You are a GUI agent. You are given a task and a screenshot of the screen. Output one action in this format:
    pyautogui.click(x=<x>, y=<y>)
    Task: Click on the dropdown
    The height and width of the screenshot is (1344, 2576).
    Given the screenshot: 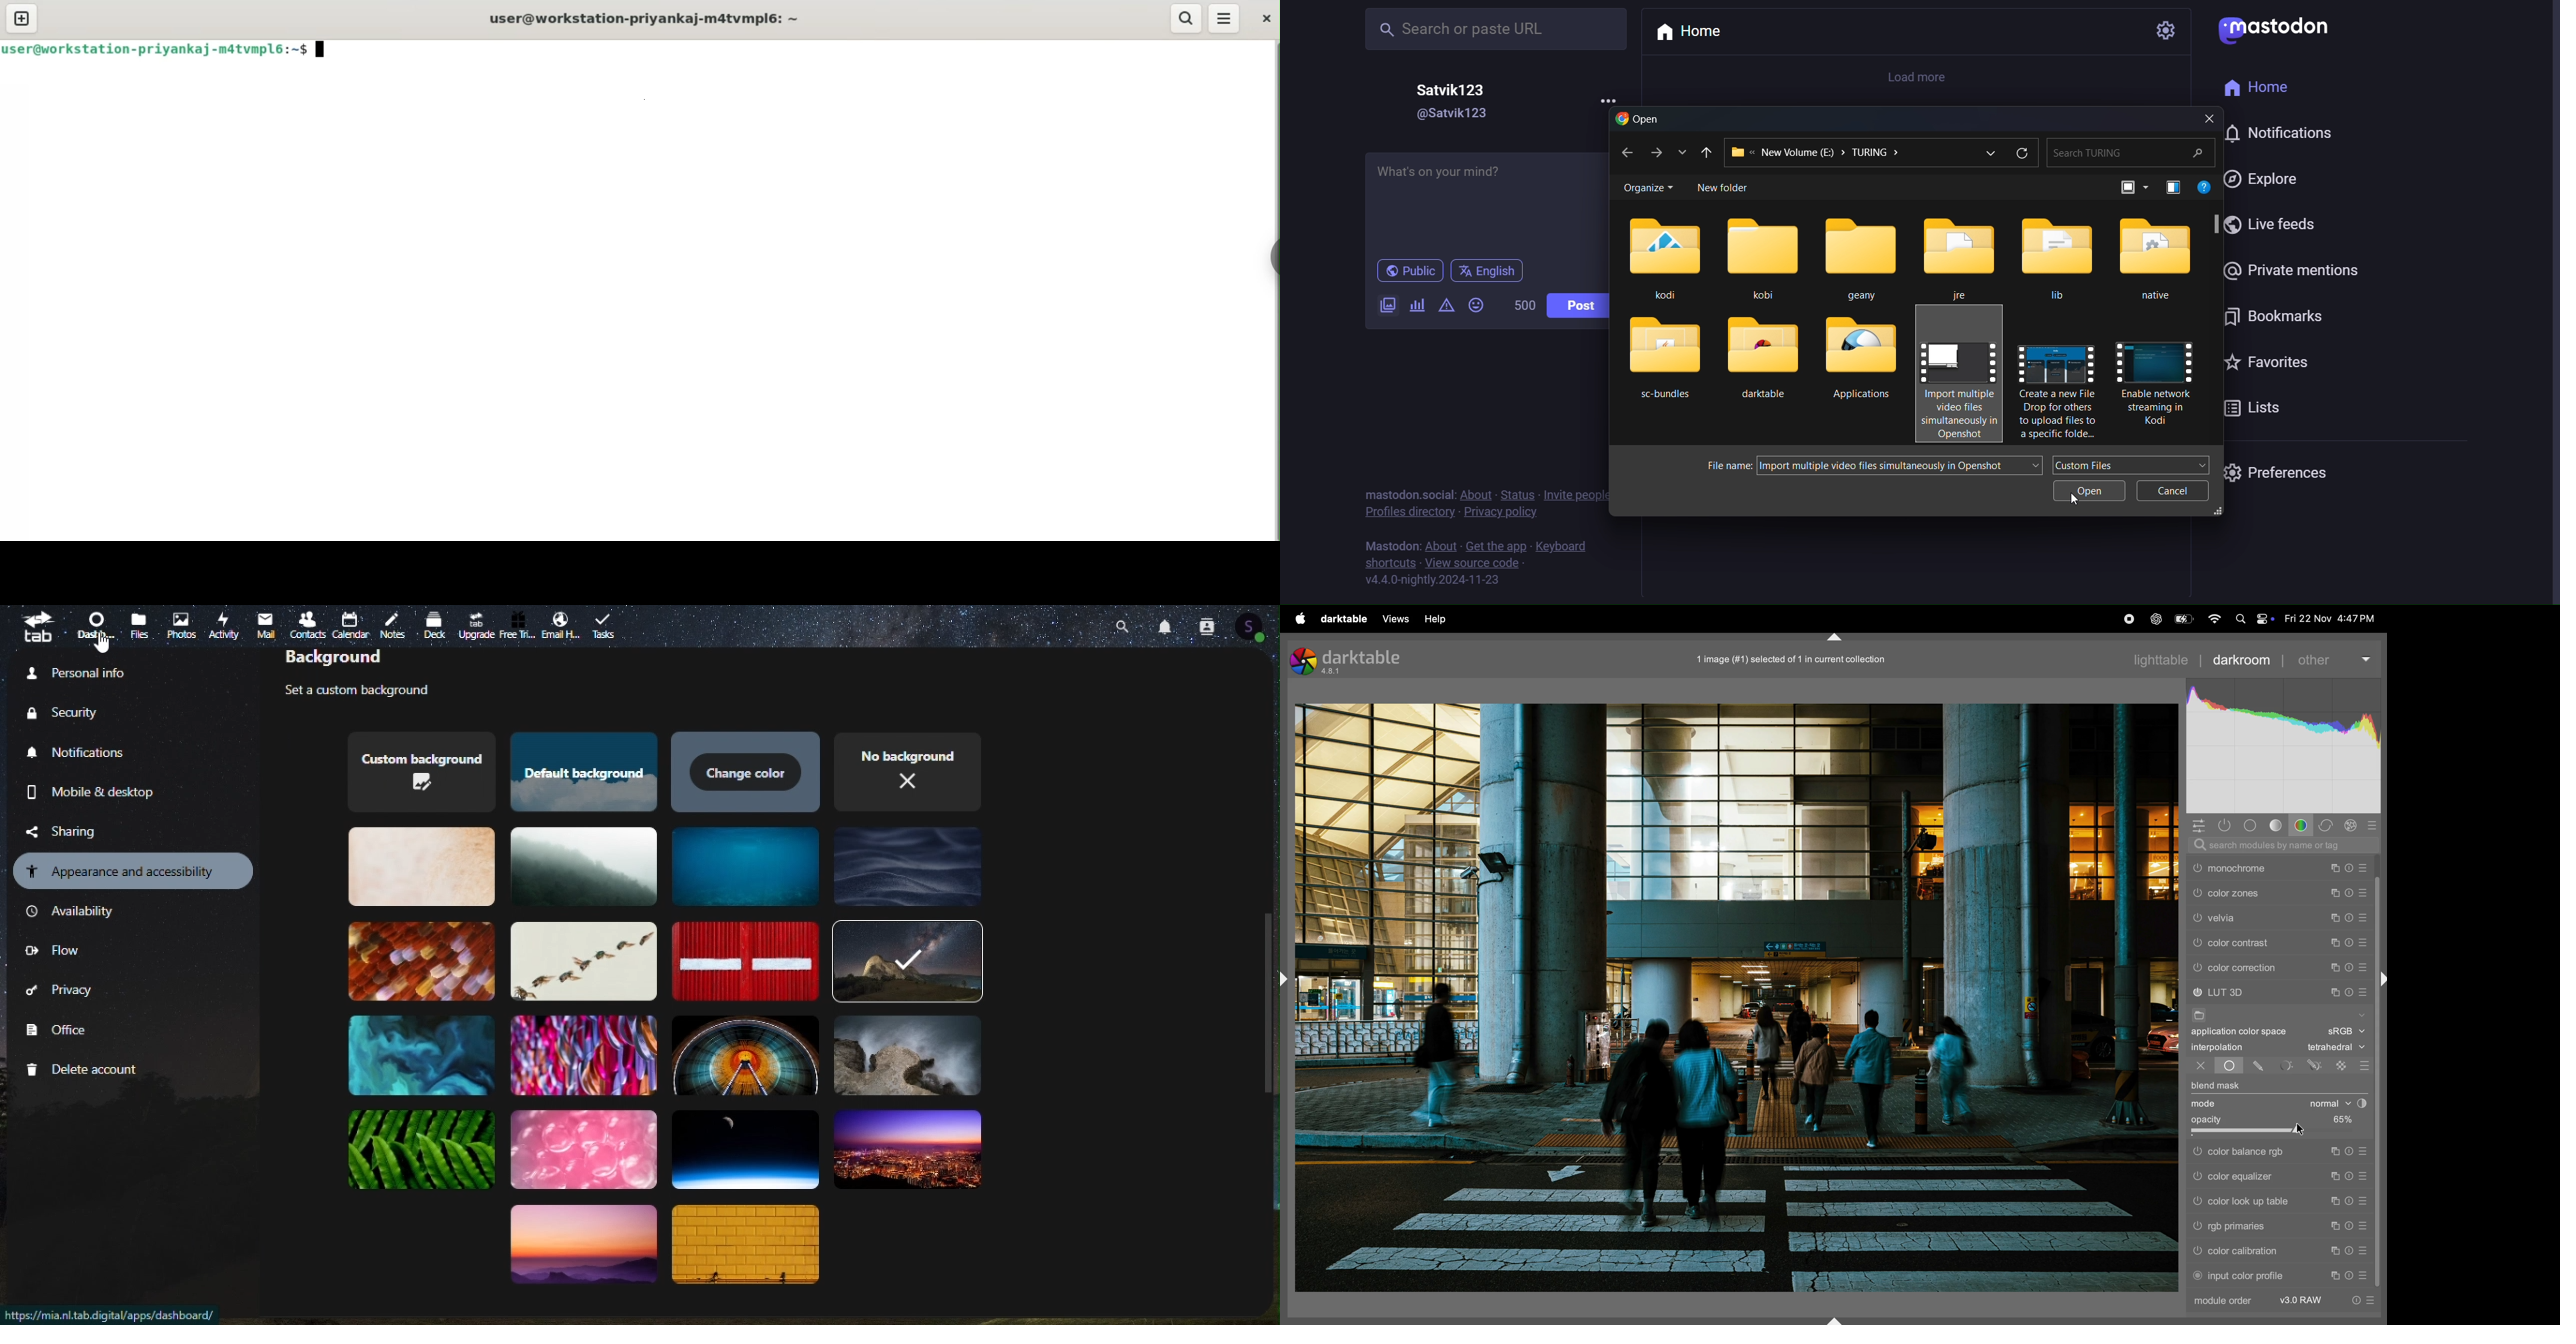 What is the action you would take?
    pyautogui.click(x=2036, y=465)
    